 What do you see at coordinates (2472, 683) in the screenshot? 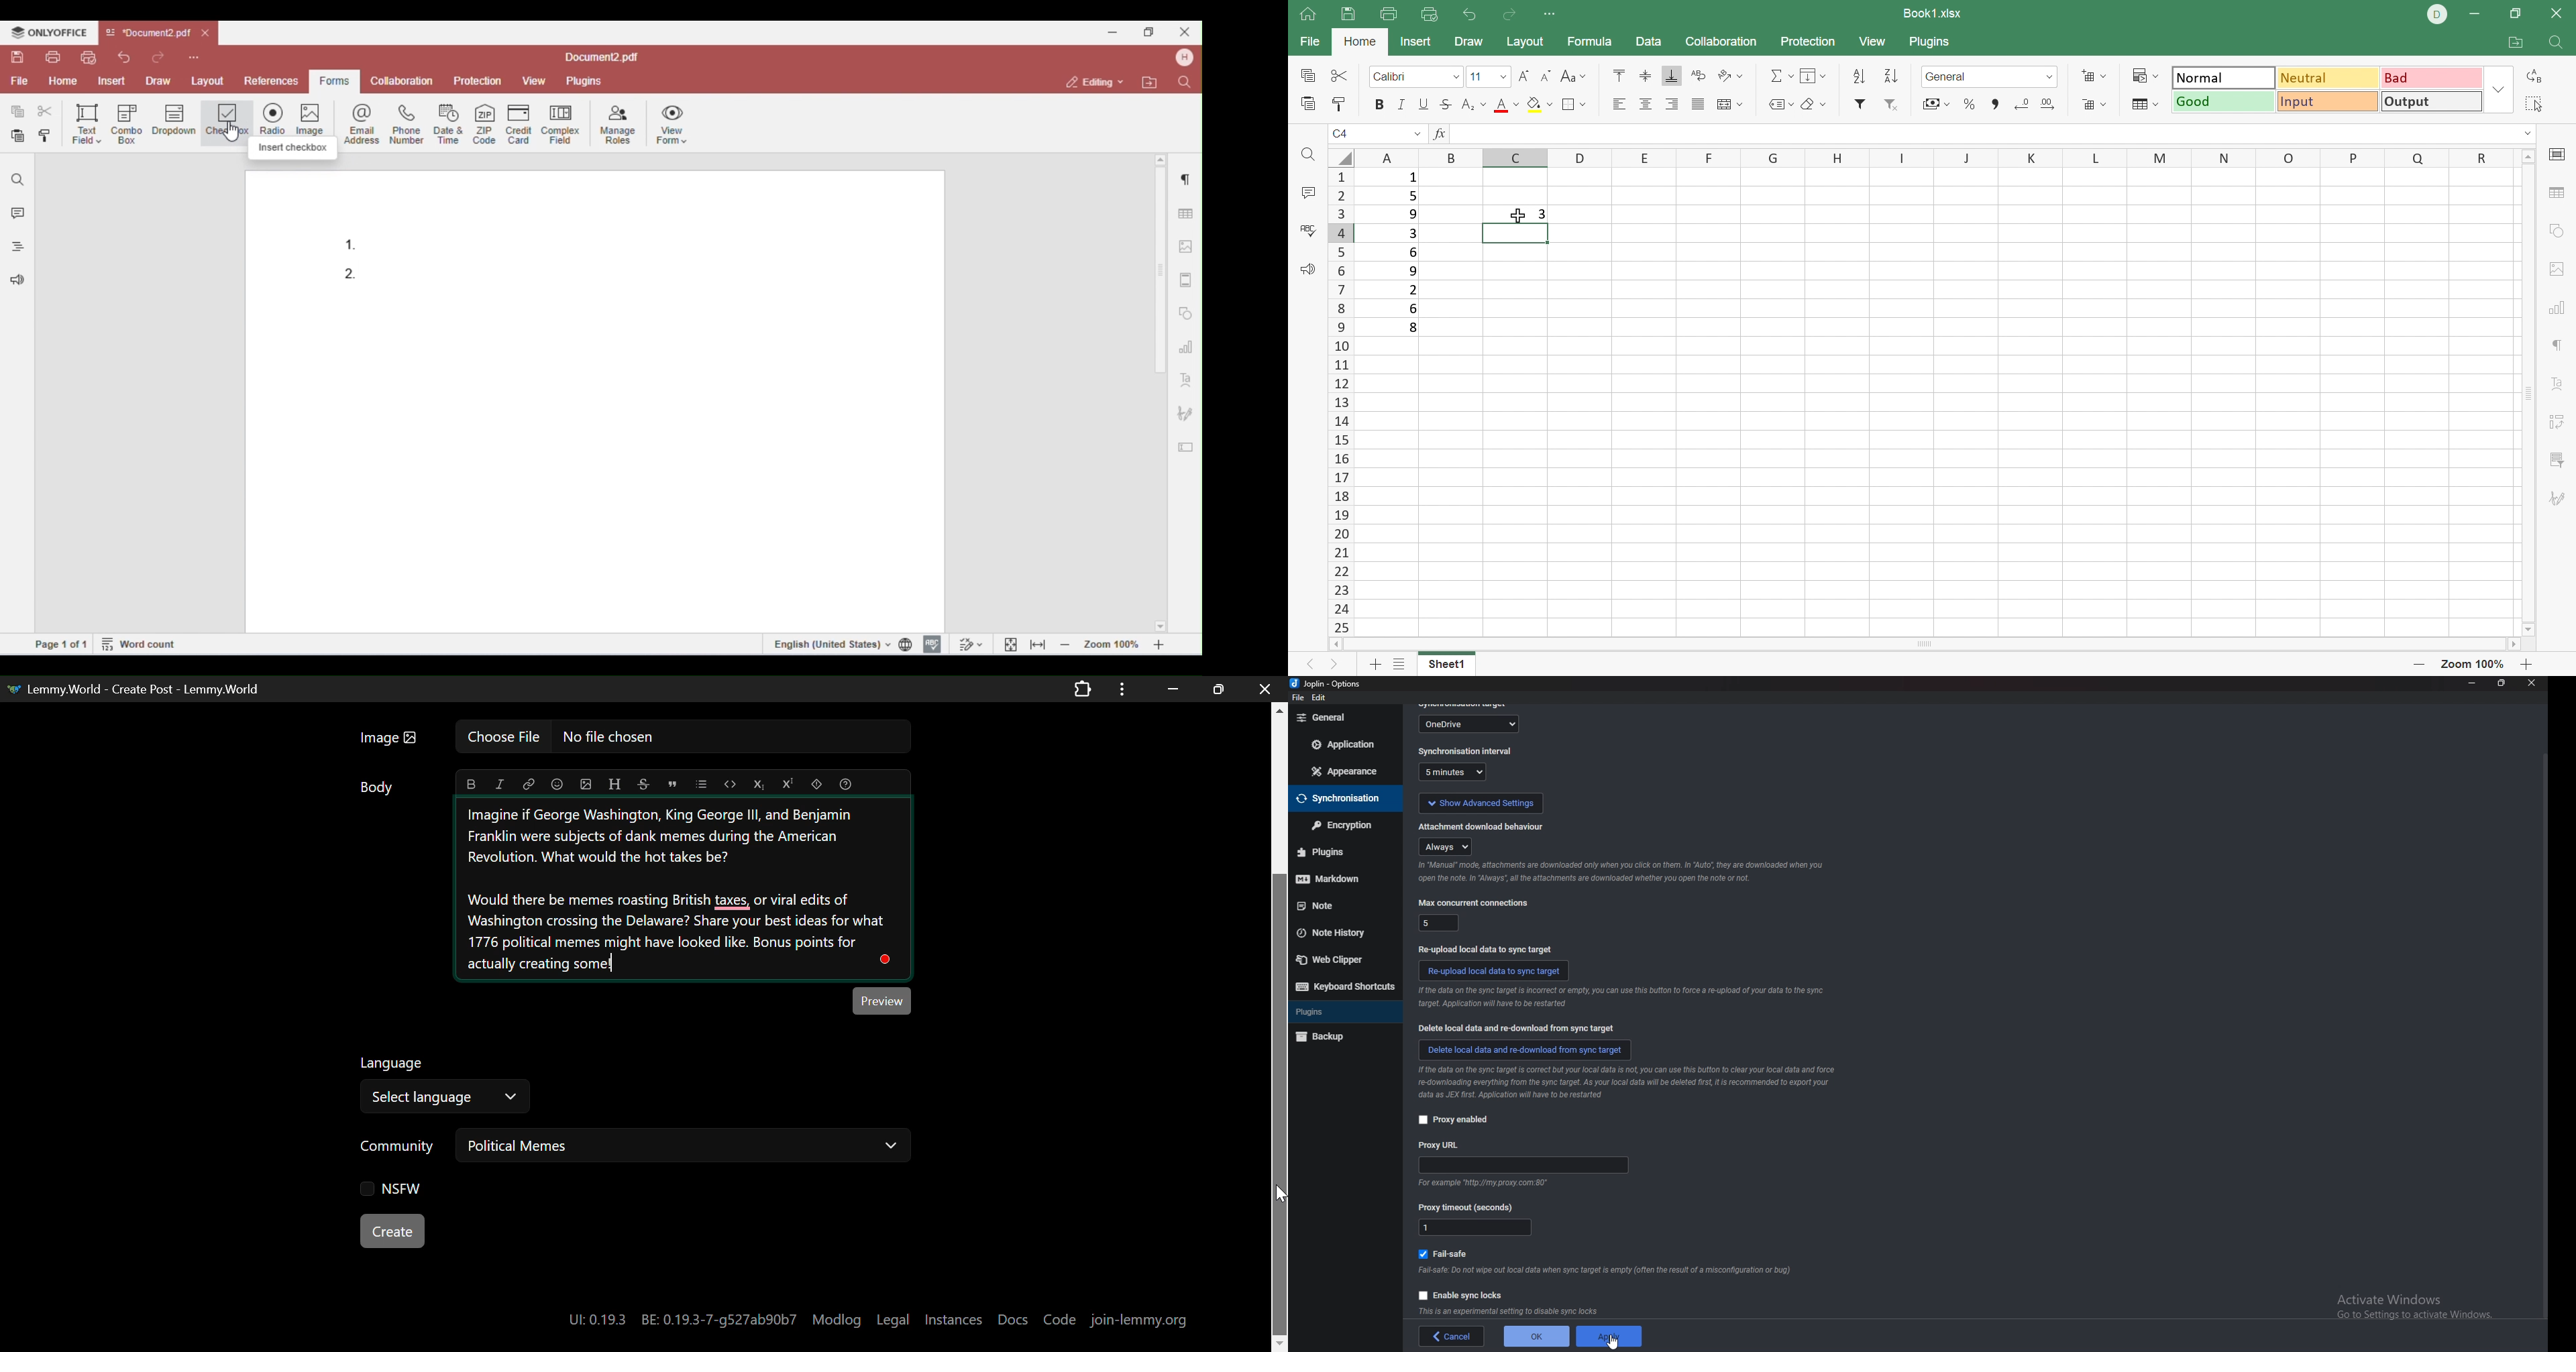
I see `minimize` at bounding box center [2472, 683].